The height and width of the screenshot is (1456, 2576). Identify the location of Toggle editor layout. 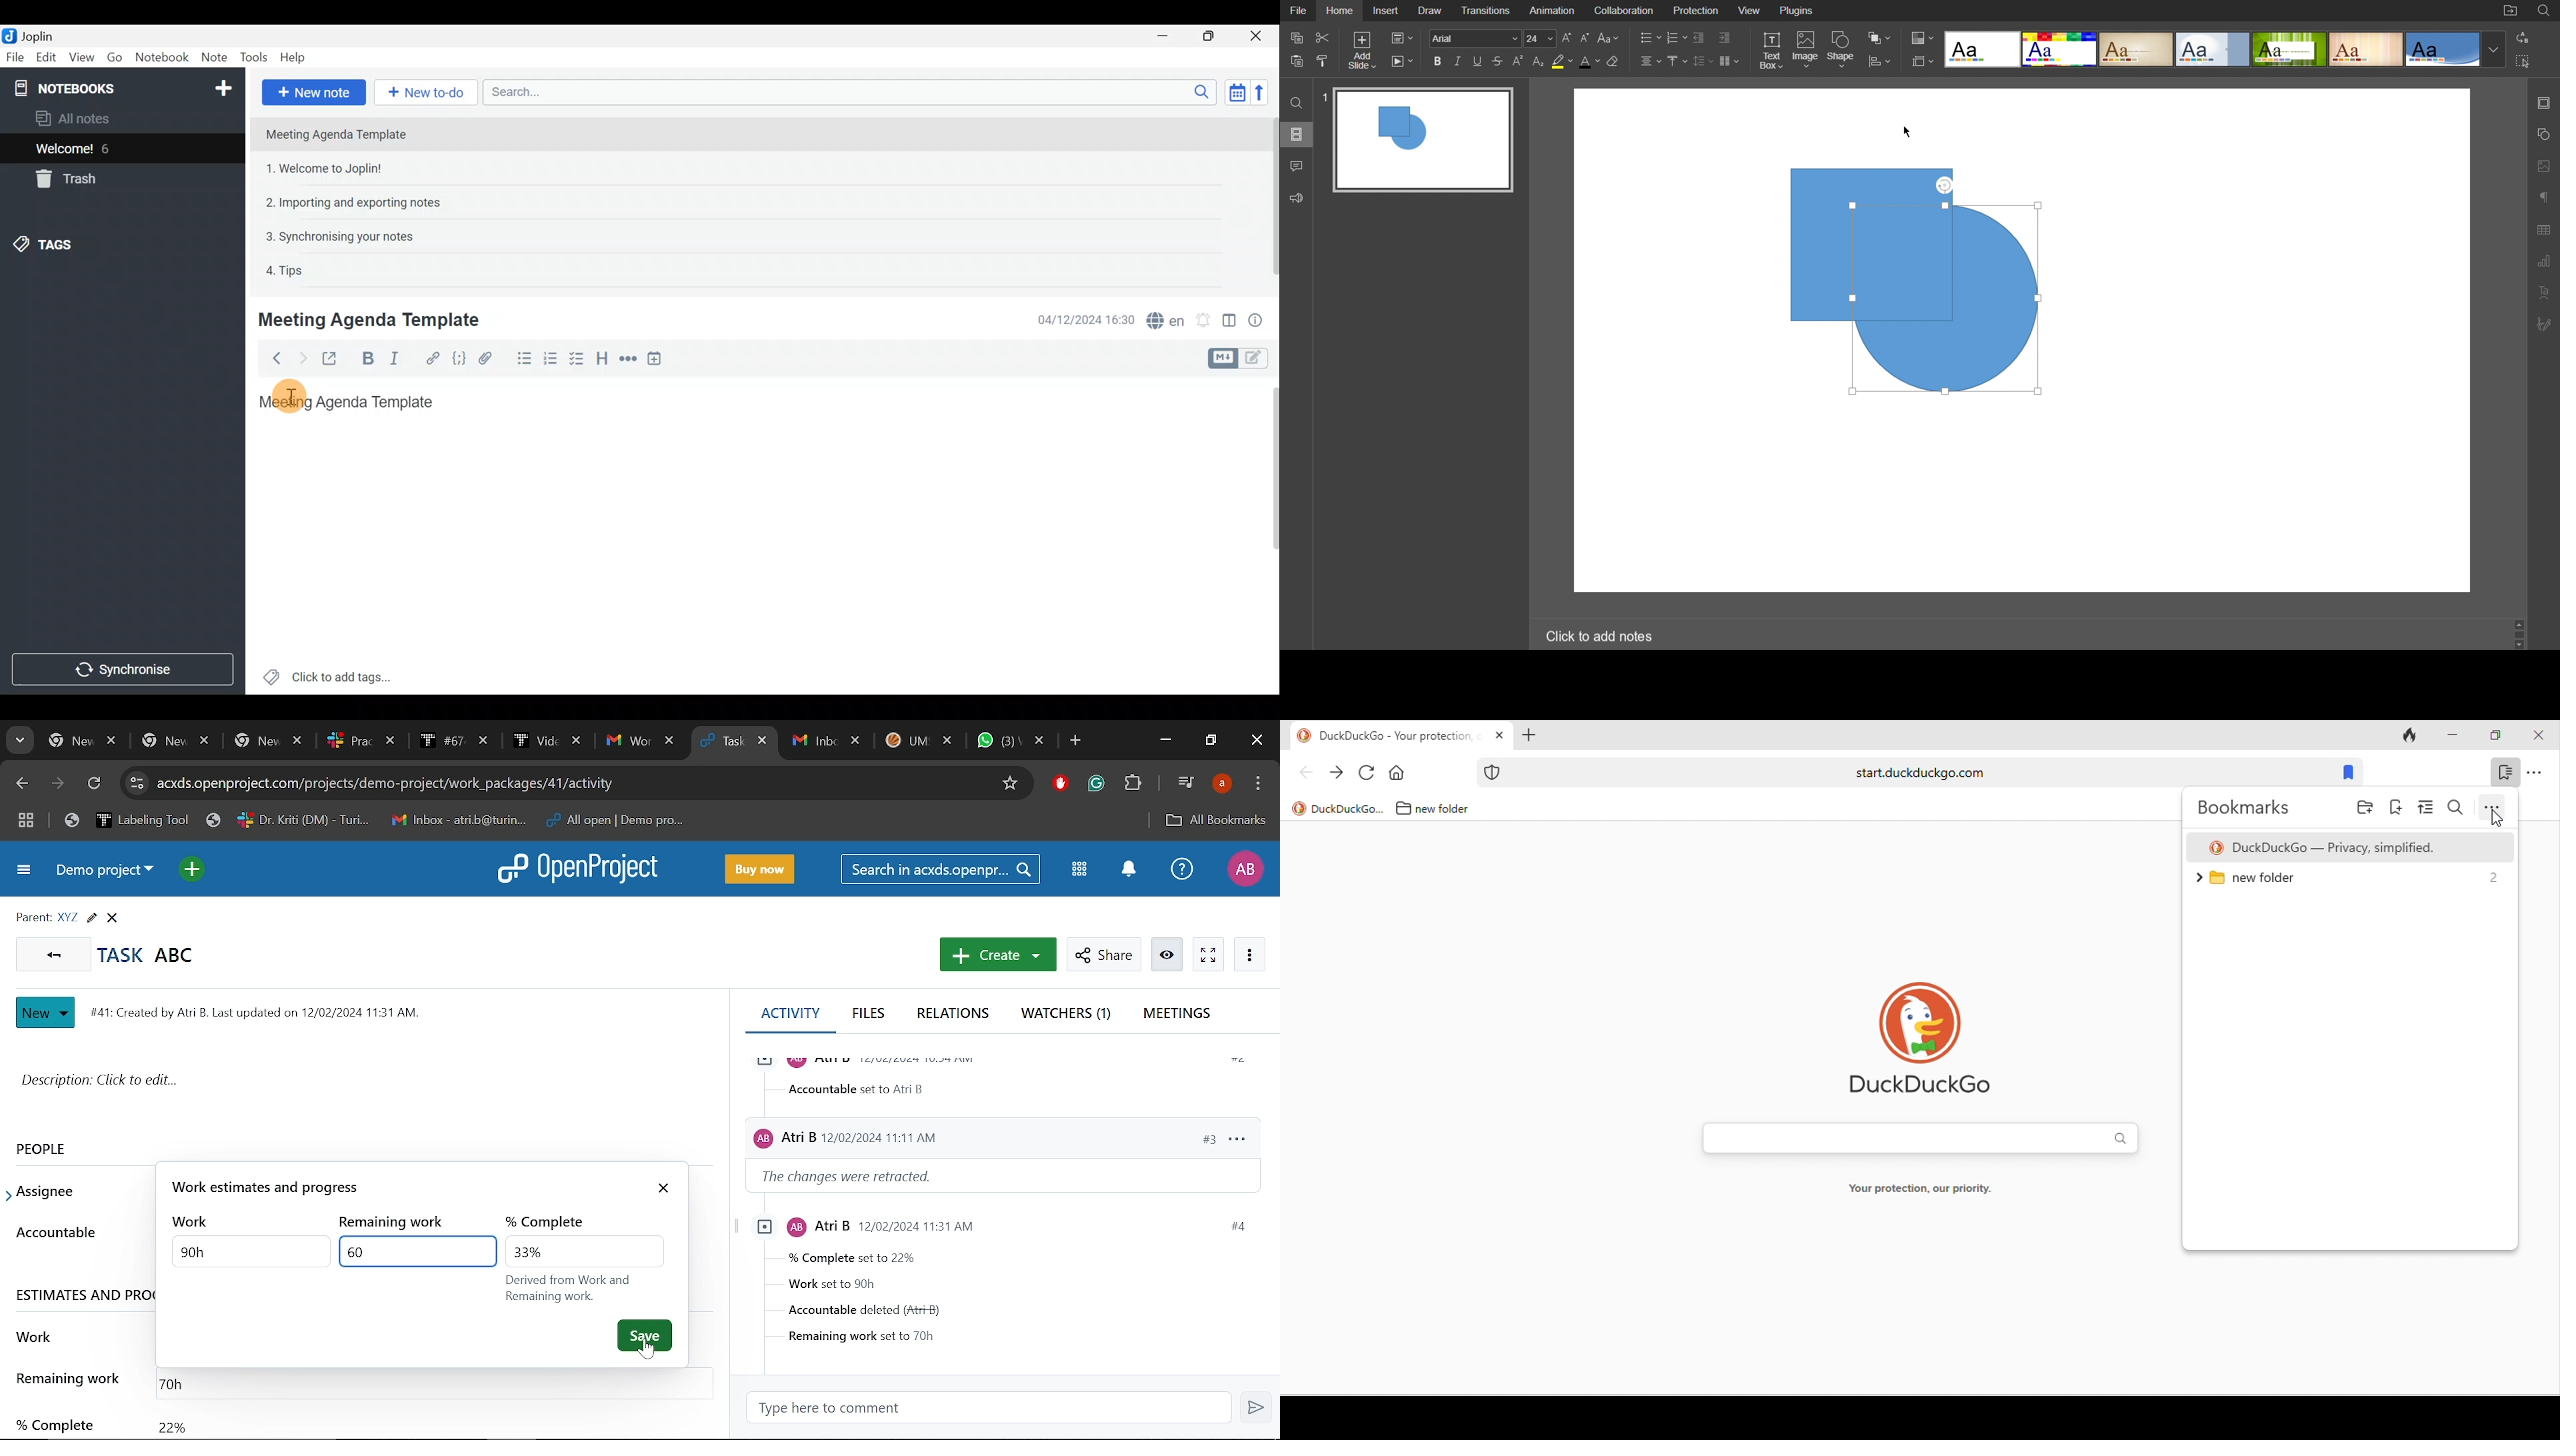
(1230, 323).